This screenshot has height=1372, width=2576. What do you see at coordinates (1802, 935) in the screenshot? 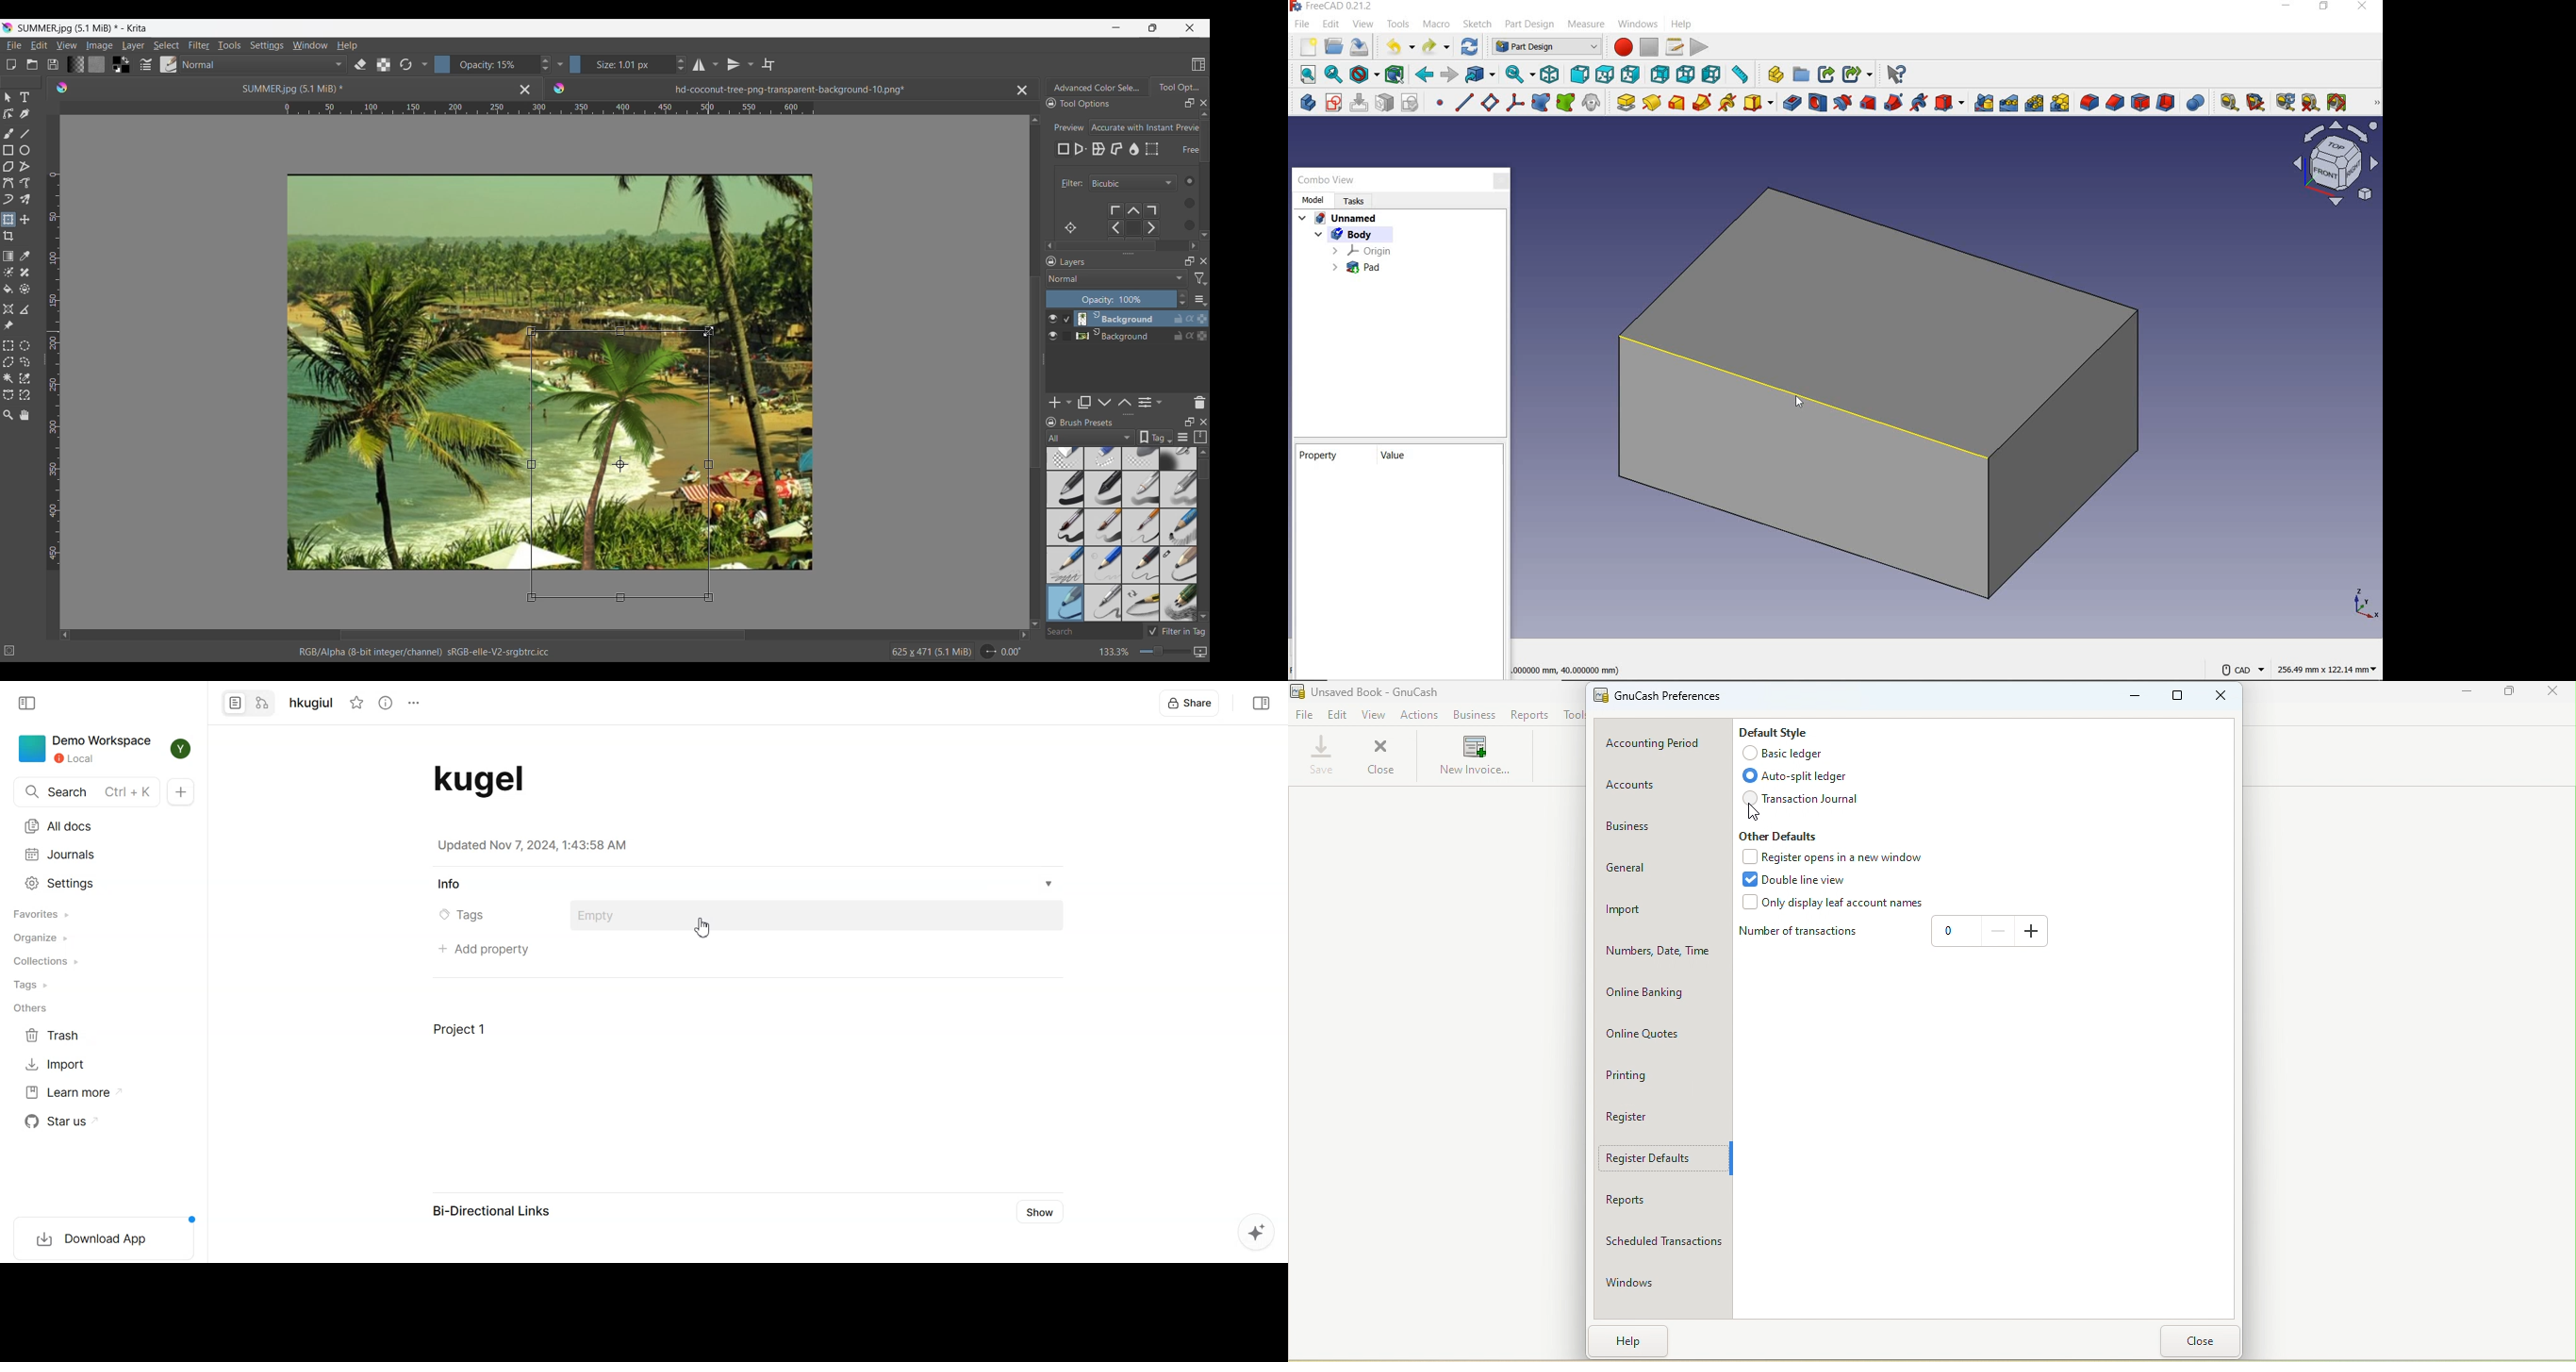
I see `Number of transactions` at bounding box center [1802, 935].